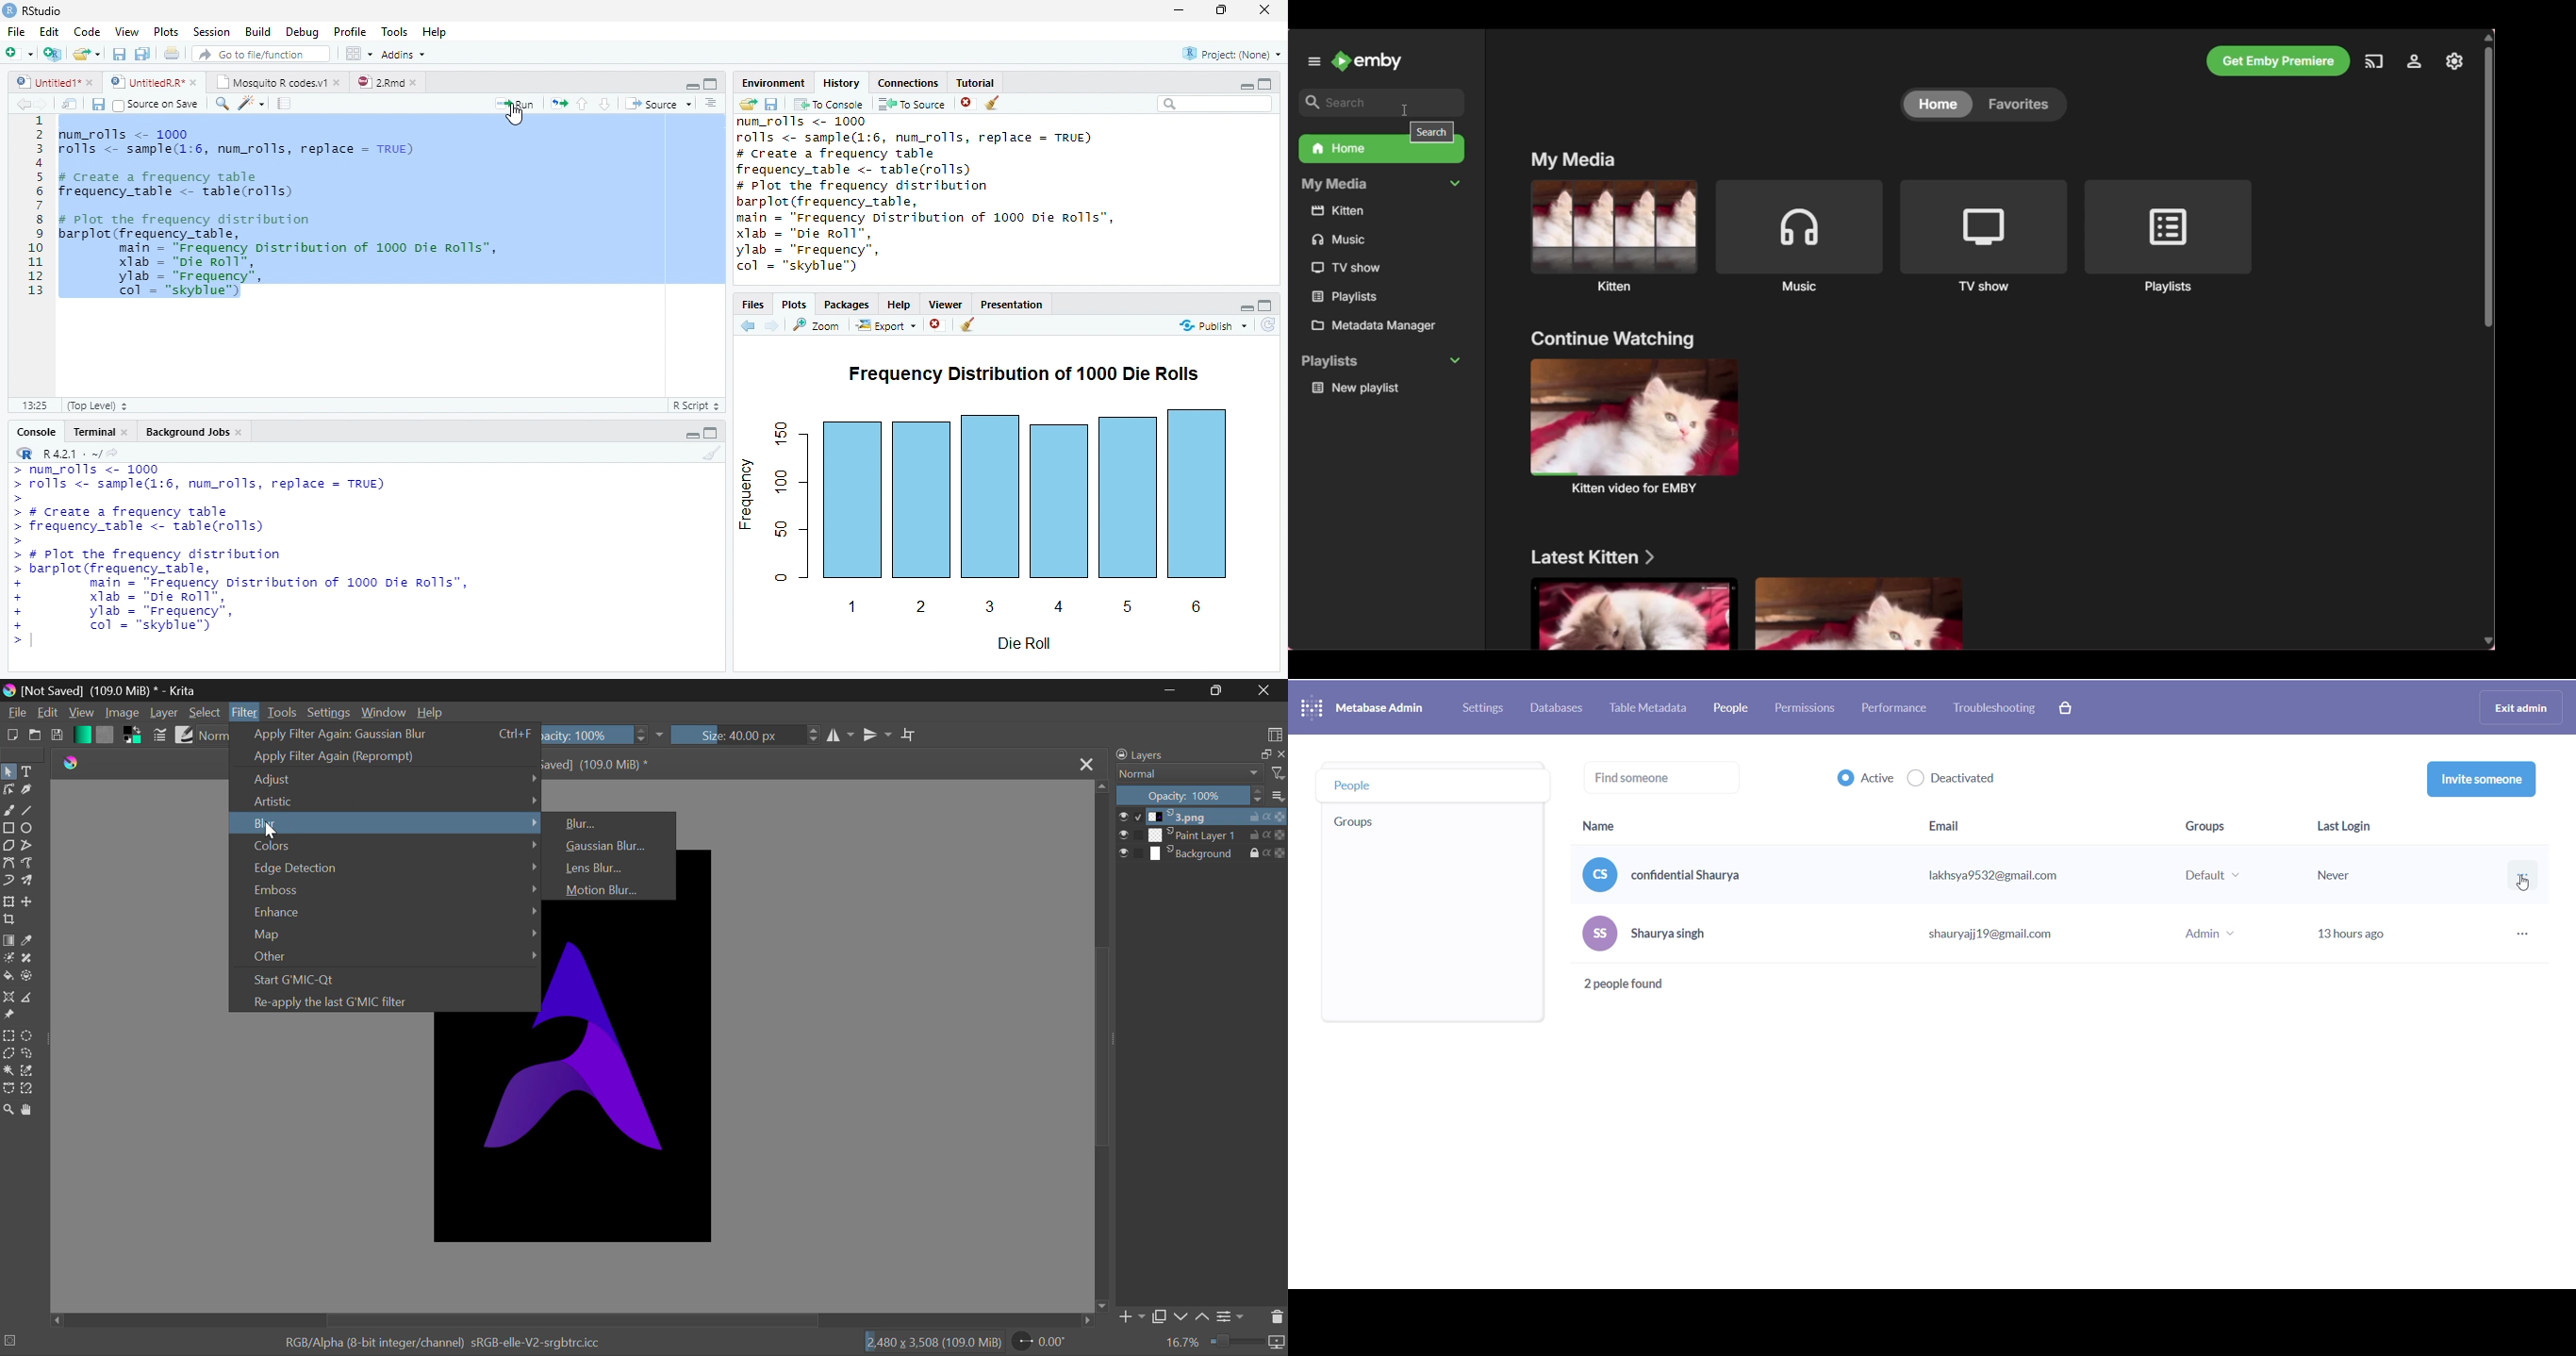  I want to click on Eyedropper, so click(30, 941).